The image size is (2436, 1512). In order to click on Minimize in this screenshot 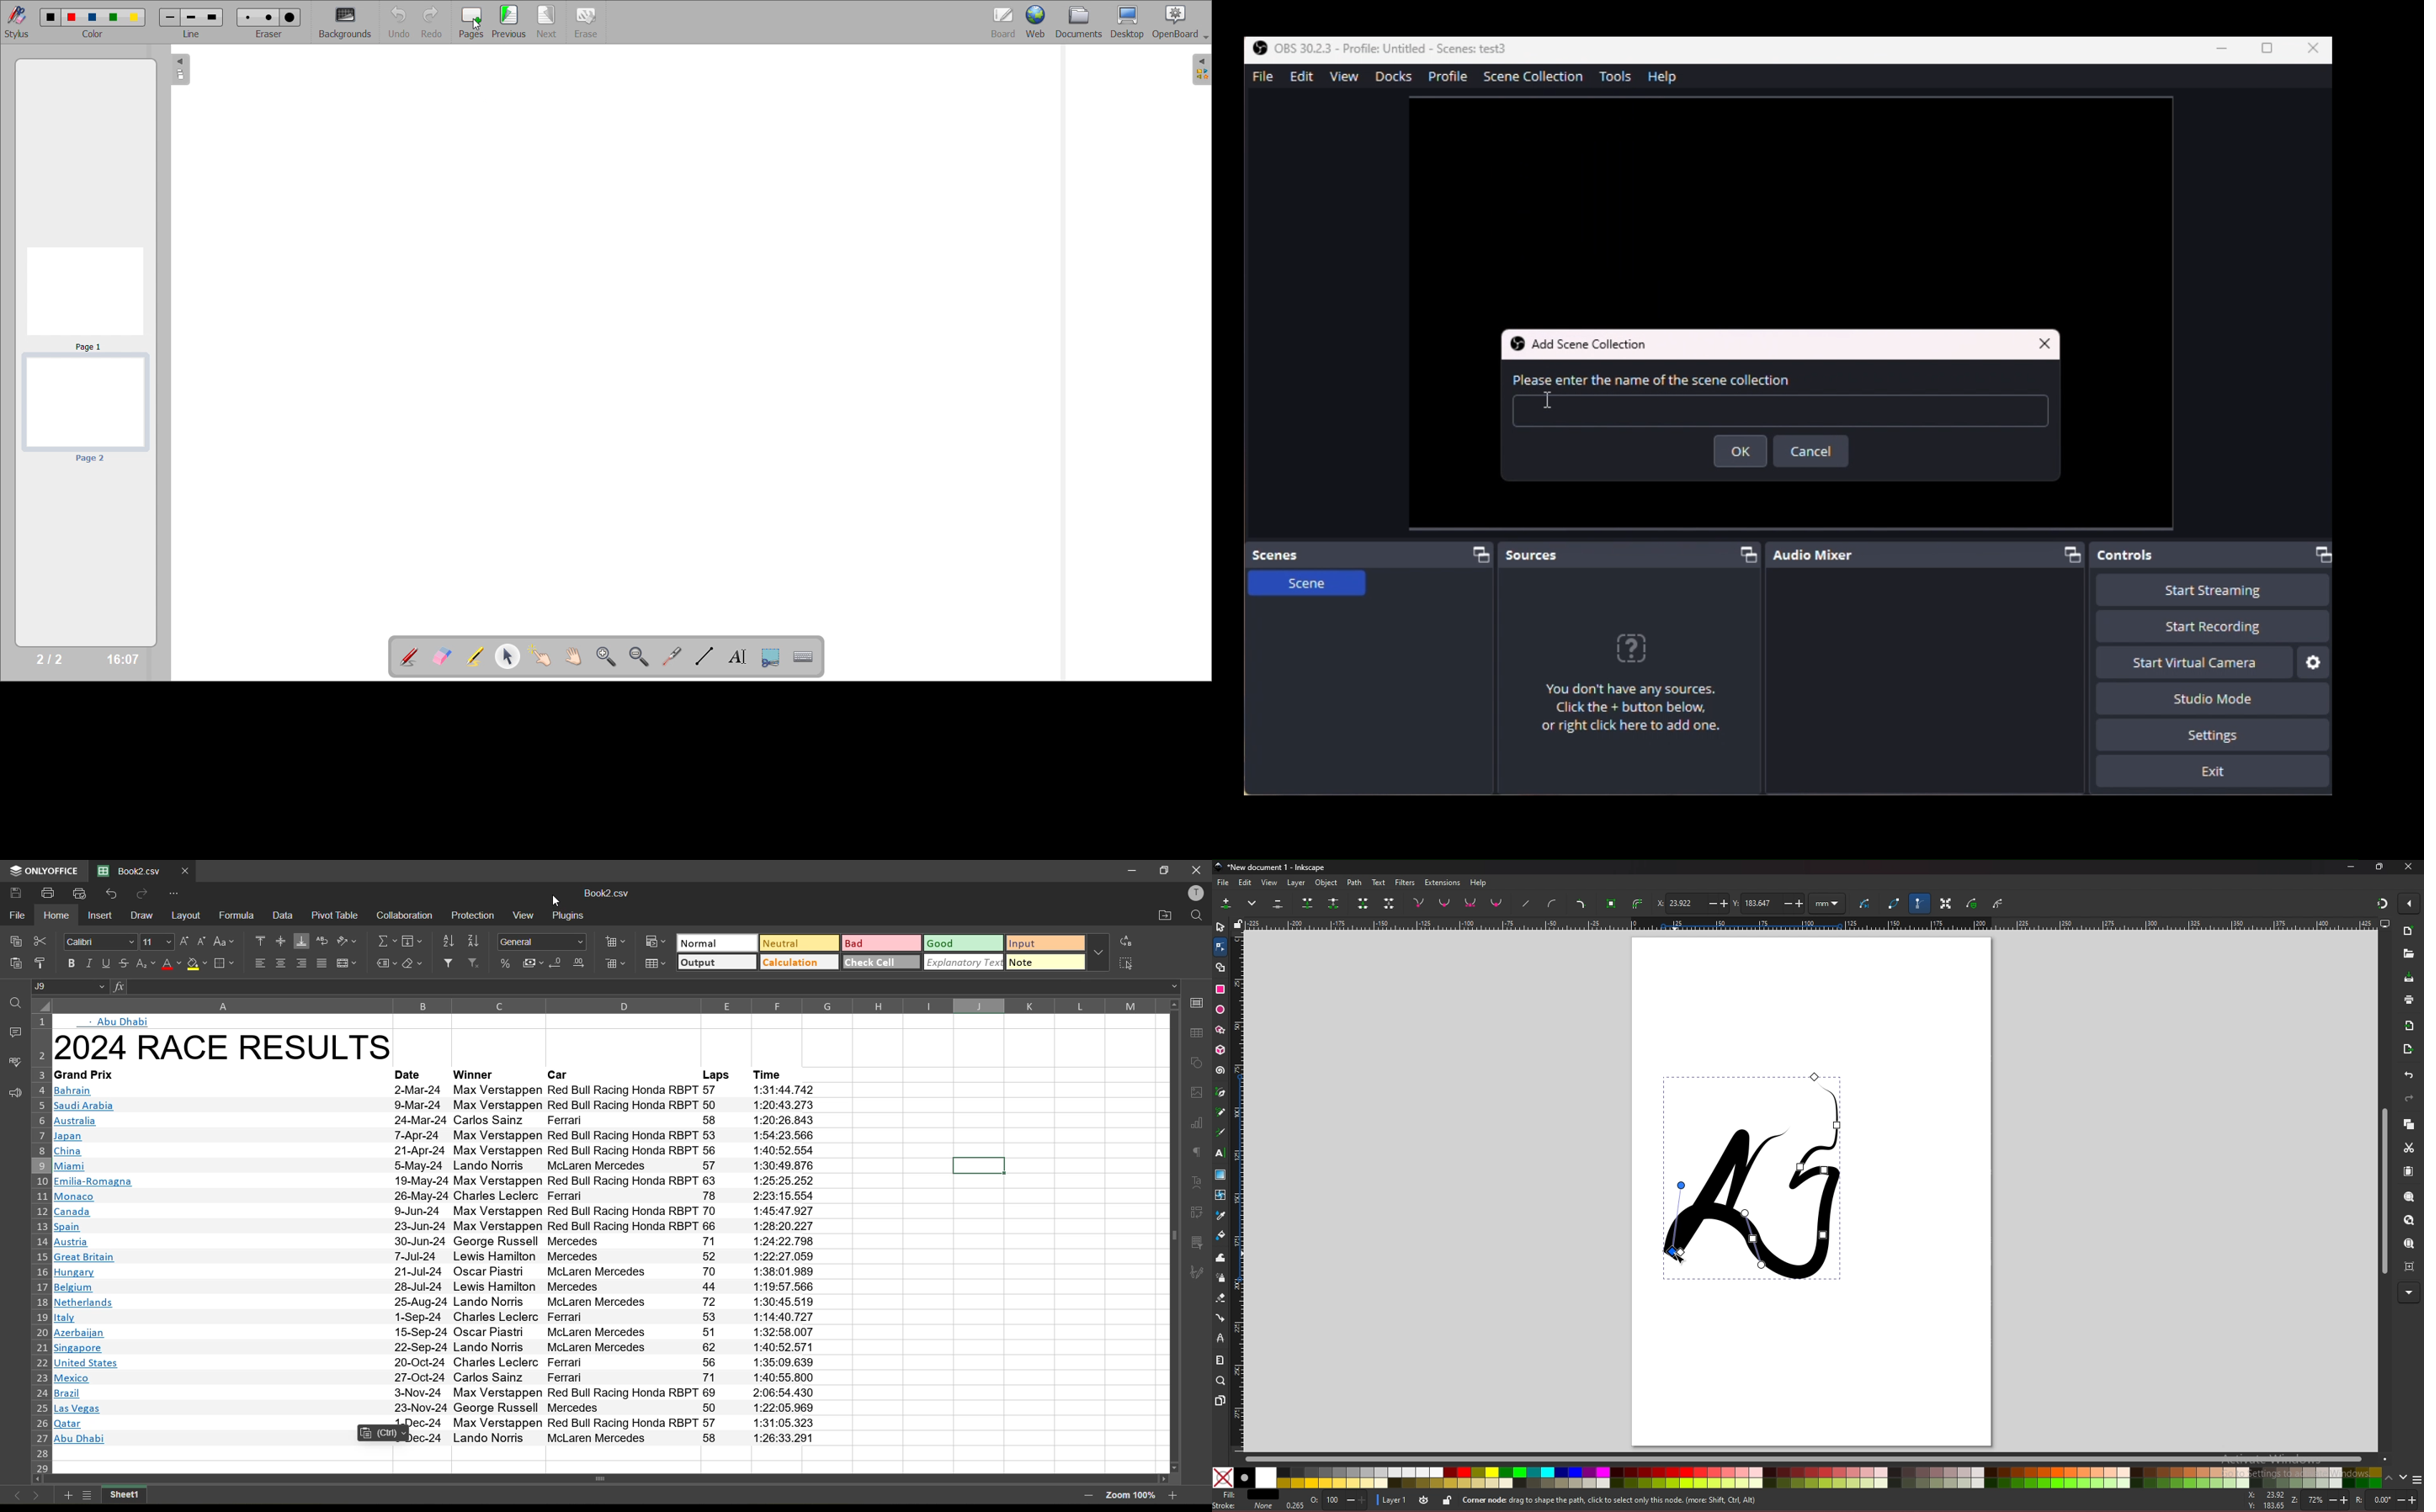, I will do `click(2225, 49)`.